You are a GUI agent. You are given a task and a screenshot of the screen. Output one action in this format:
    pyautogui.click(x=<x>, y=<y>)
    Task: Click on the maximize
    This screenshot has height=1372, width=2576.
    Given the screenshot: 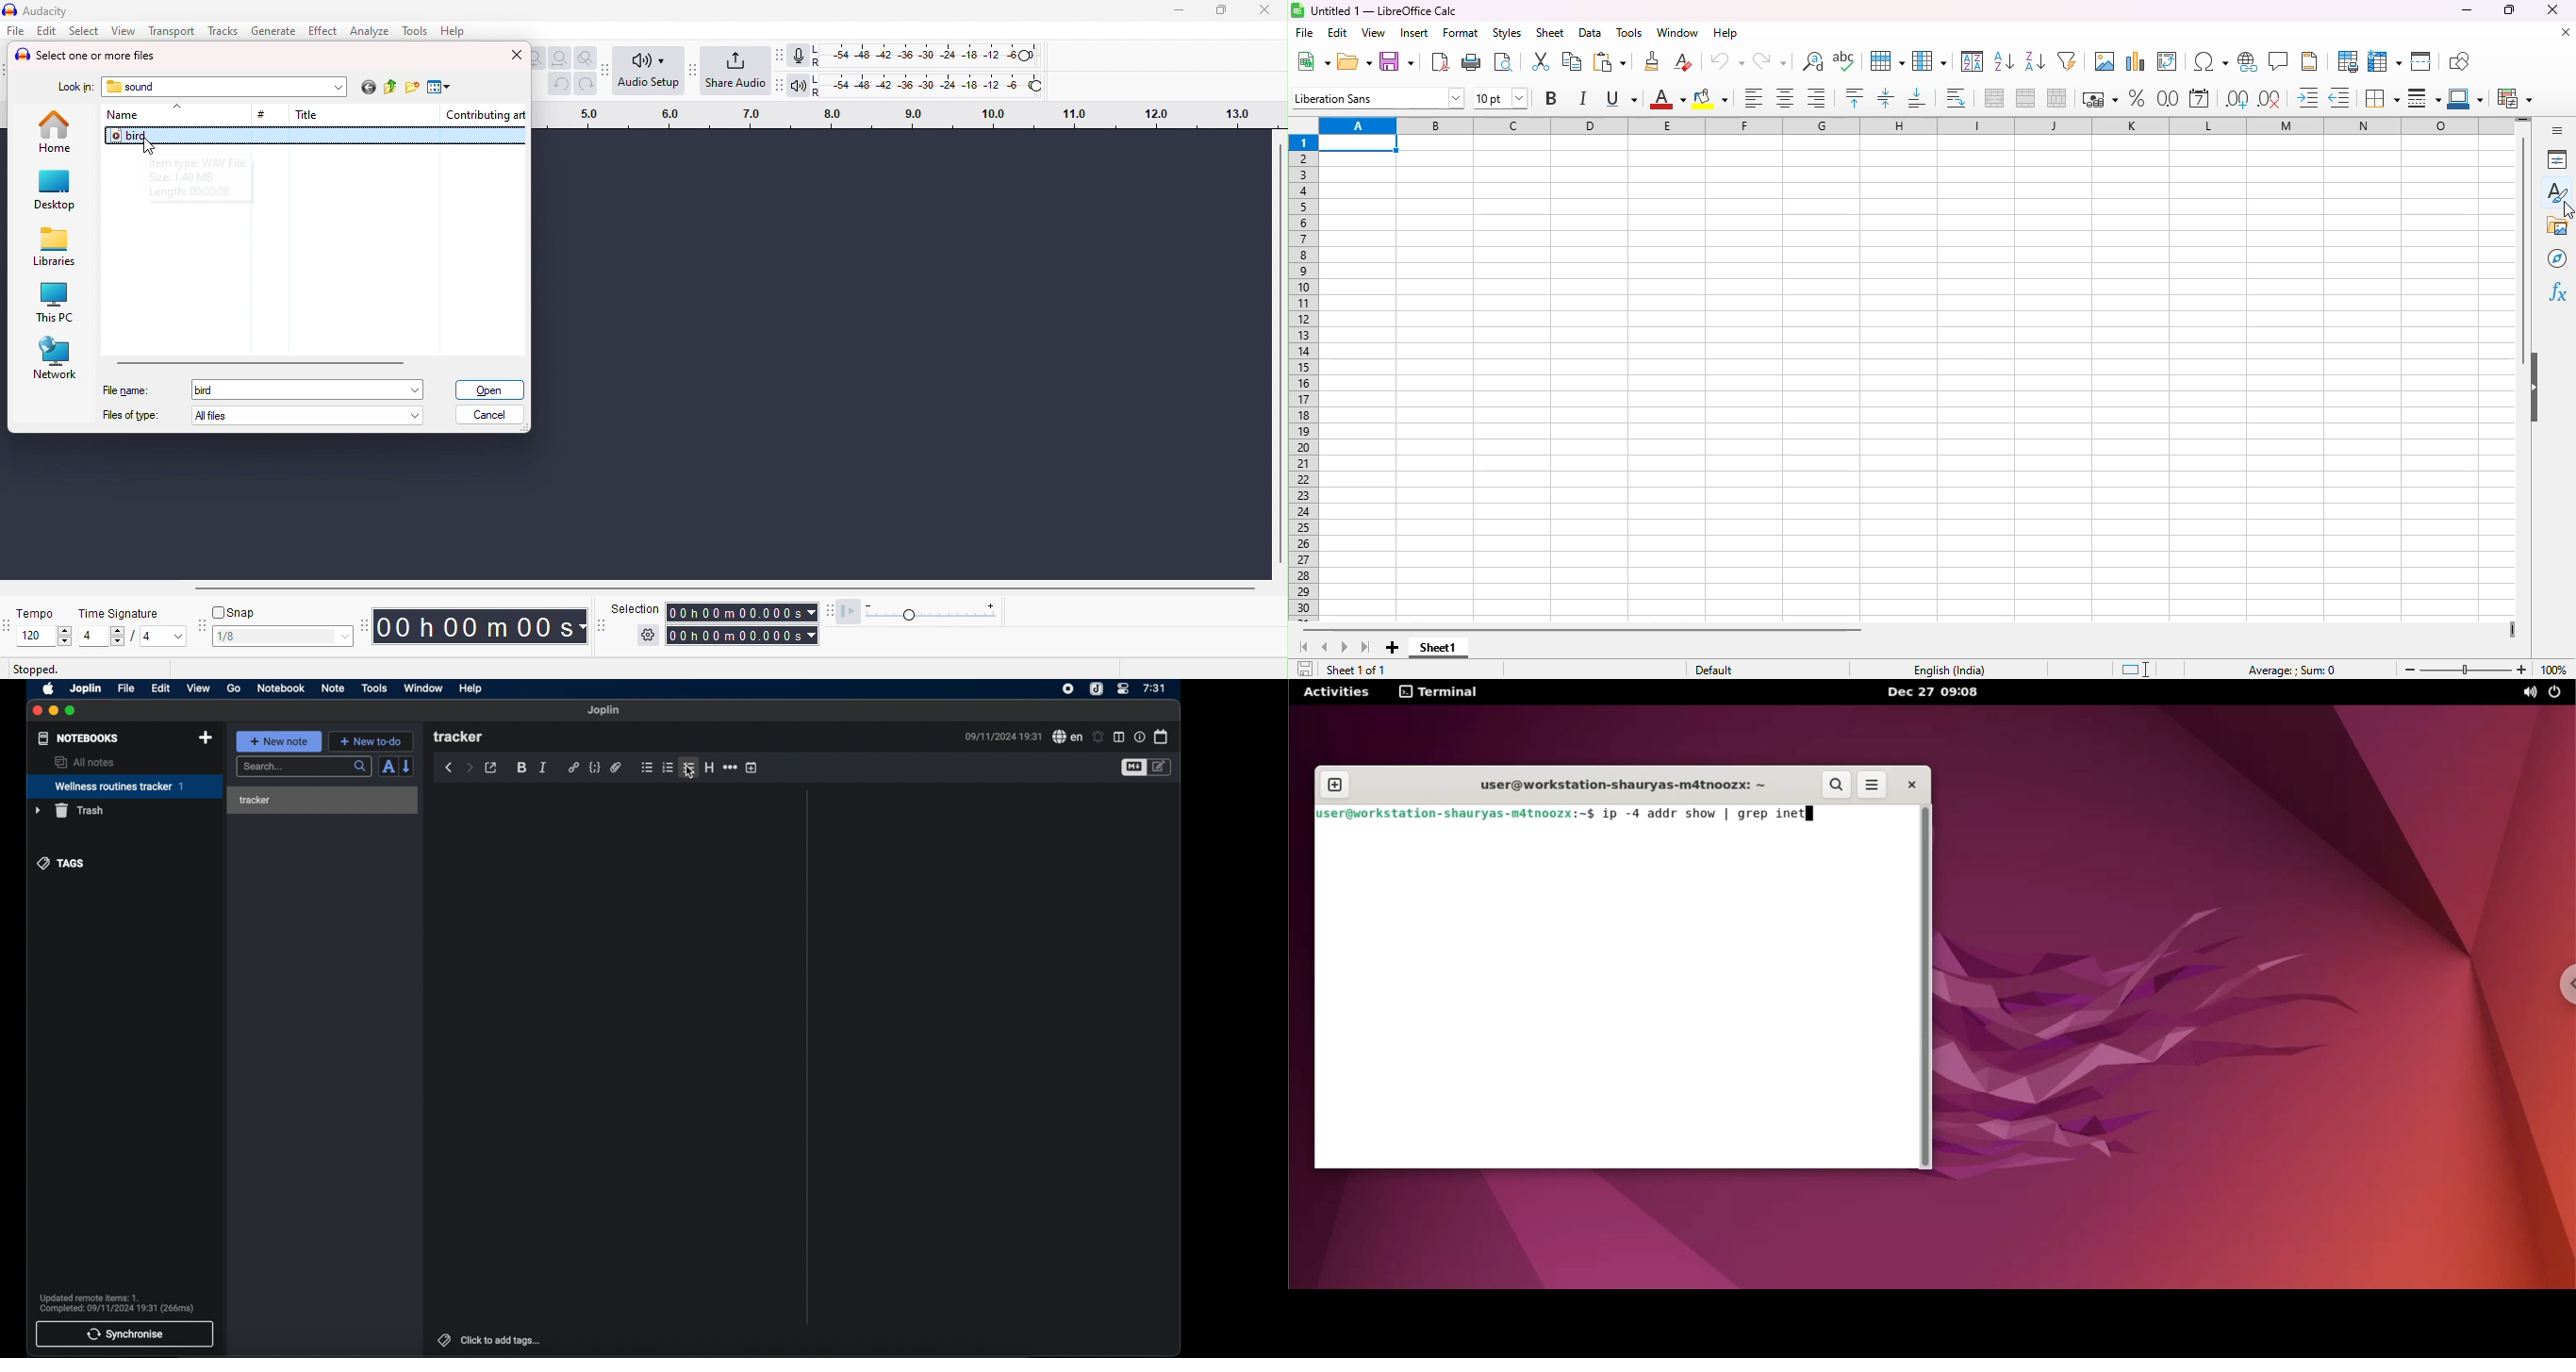 What is the action you would take?
    pyautogui.click(x=1221, y=10)
    